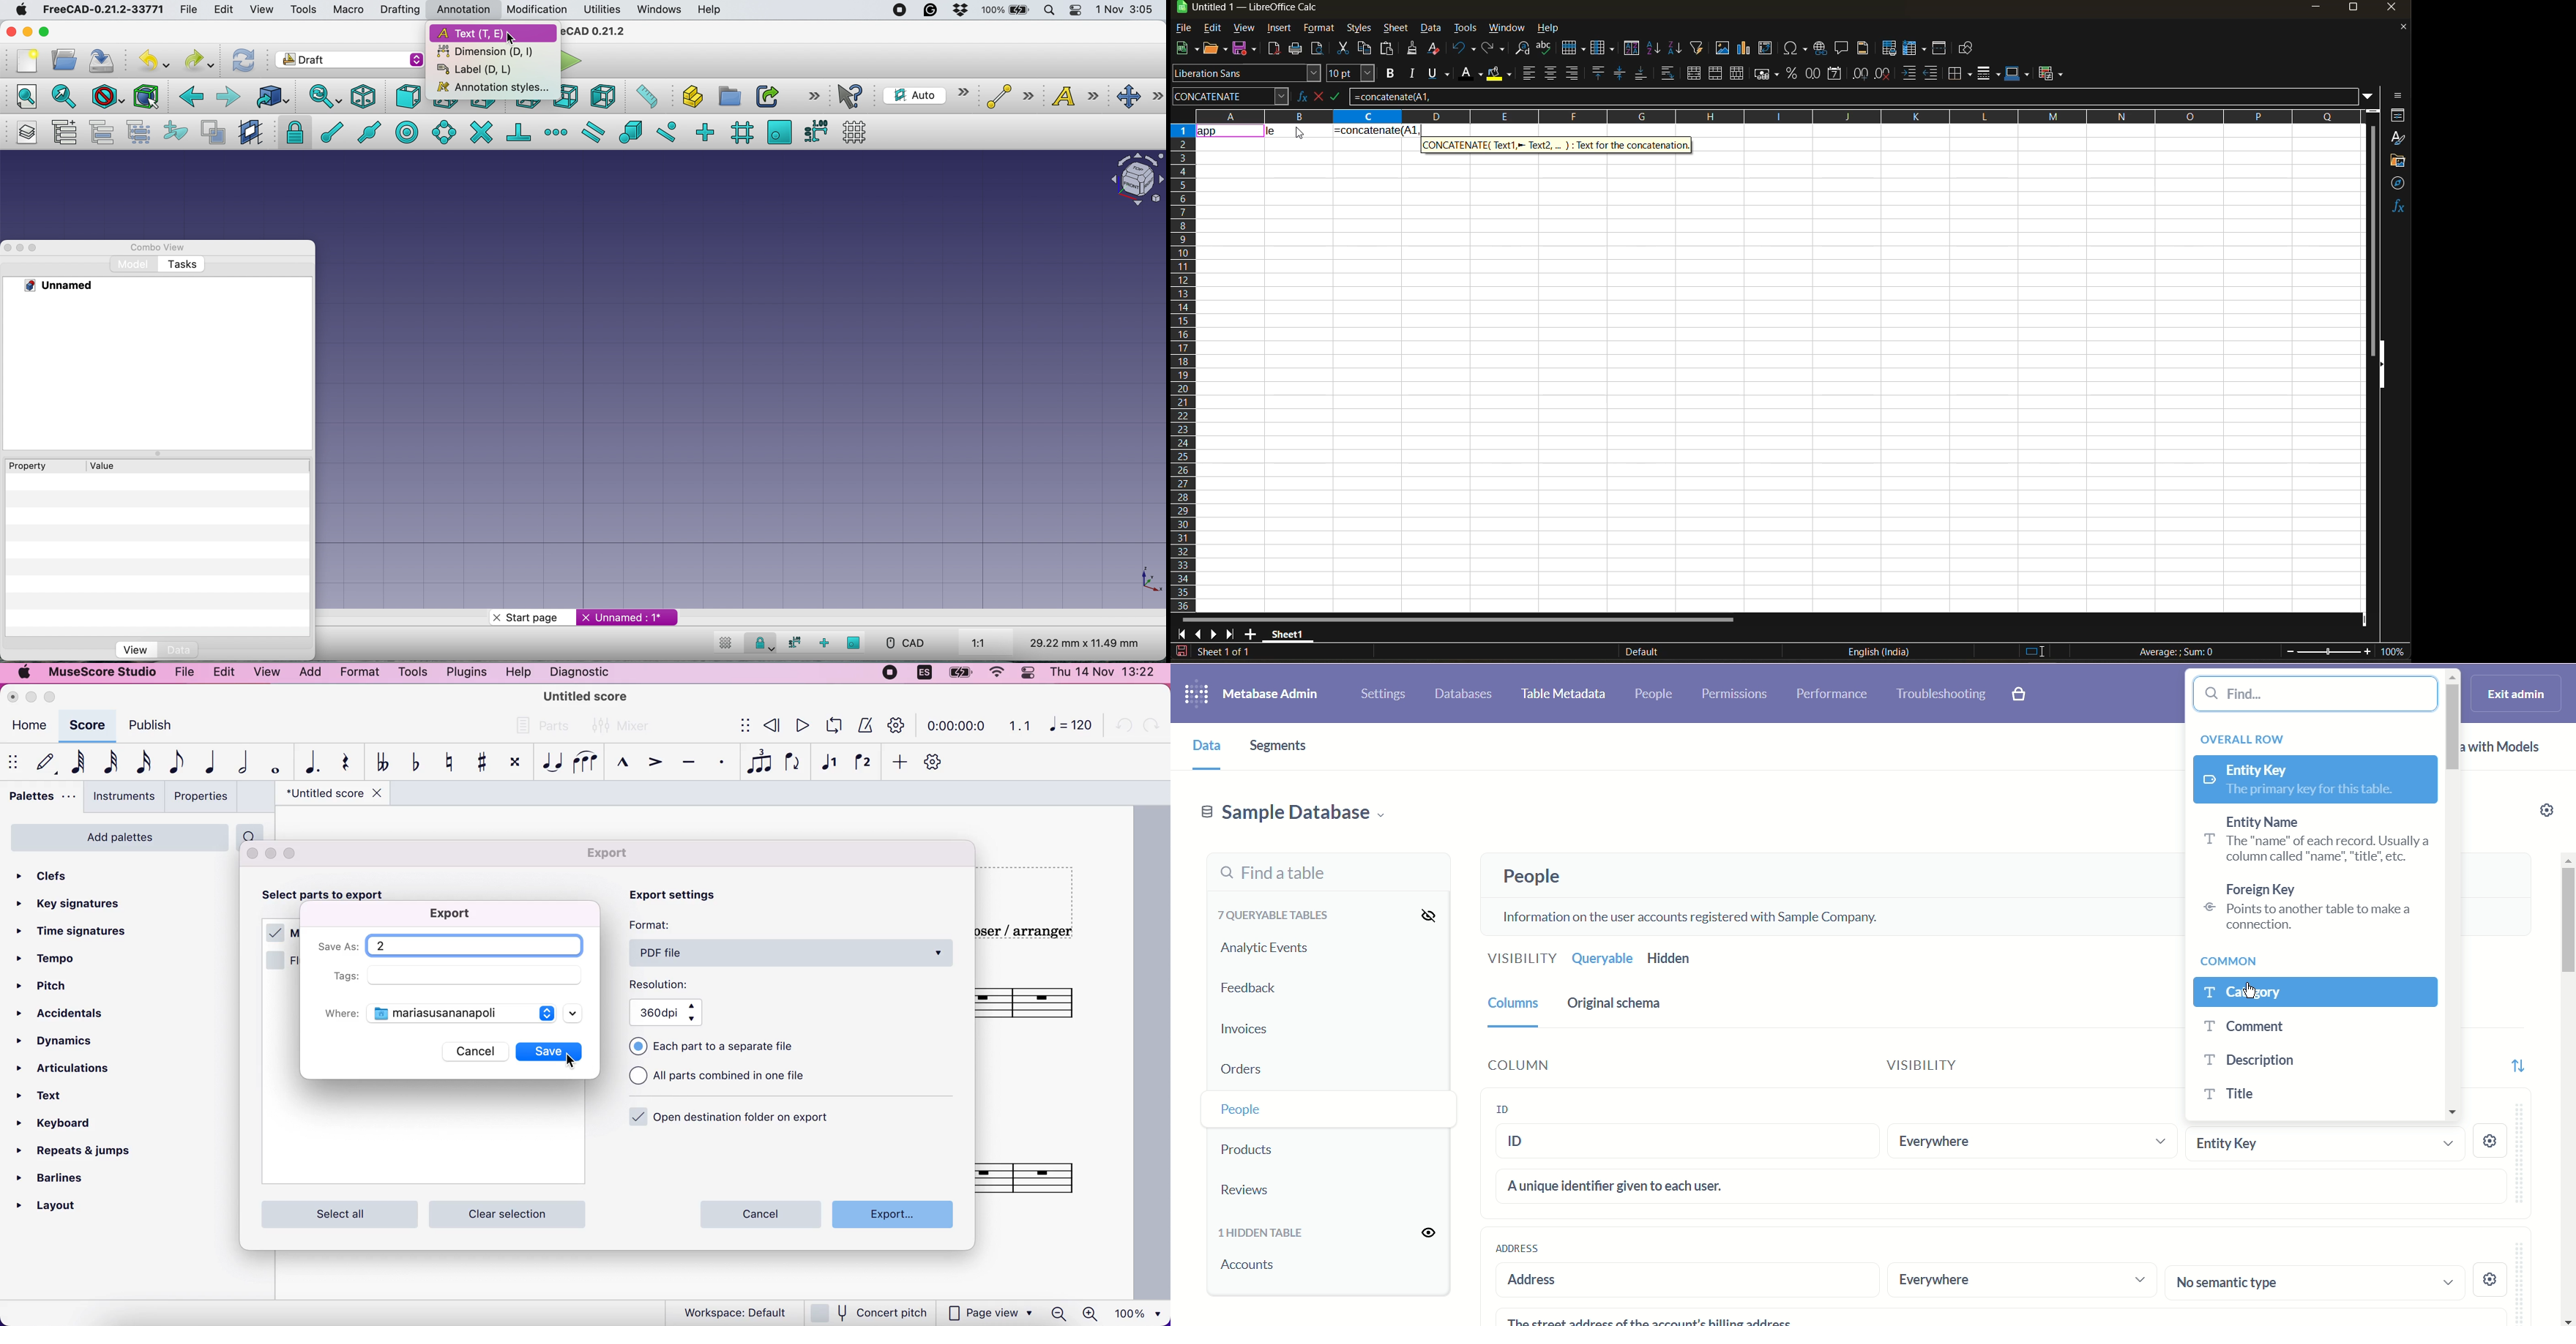 This screenshot has height=1344, width=2576. I want to click on edit, so click(1213, 26).